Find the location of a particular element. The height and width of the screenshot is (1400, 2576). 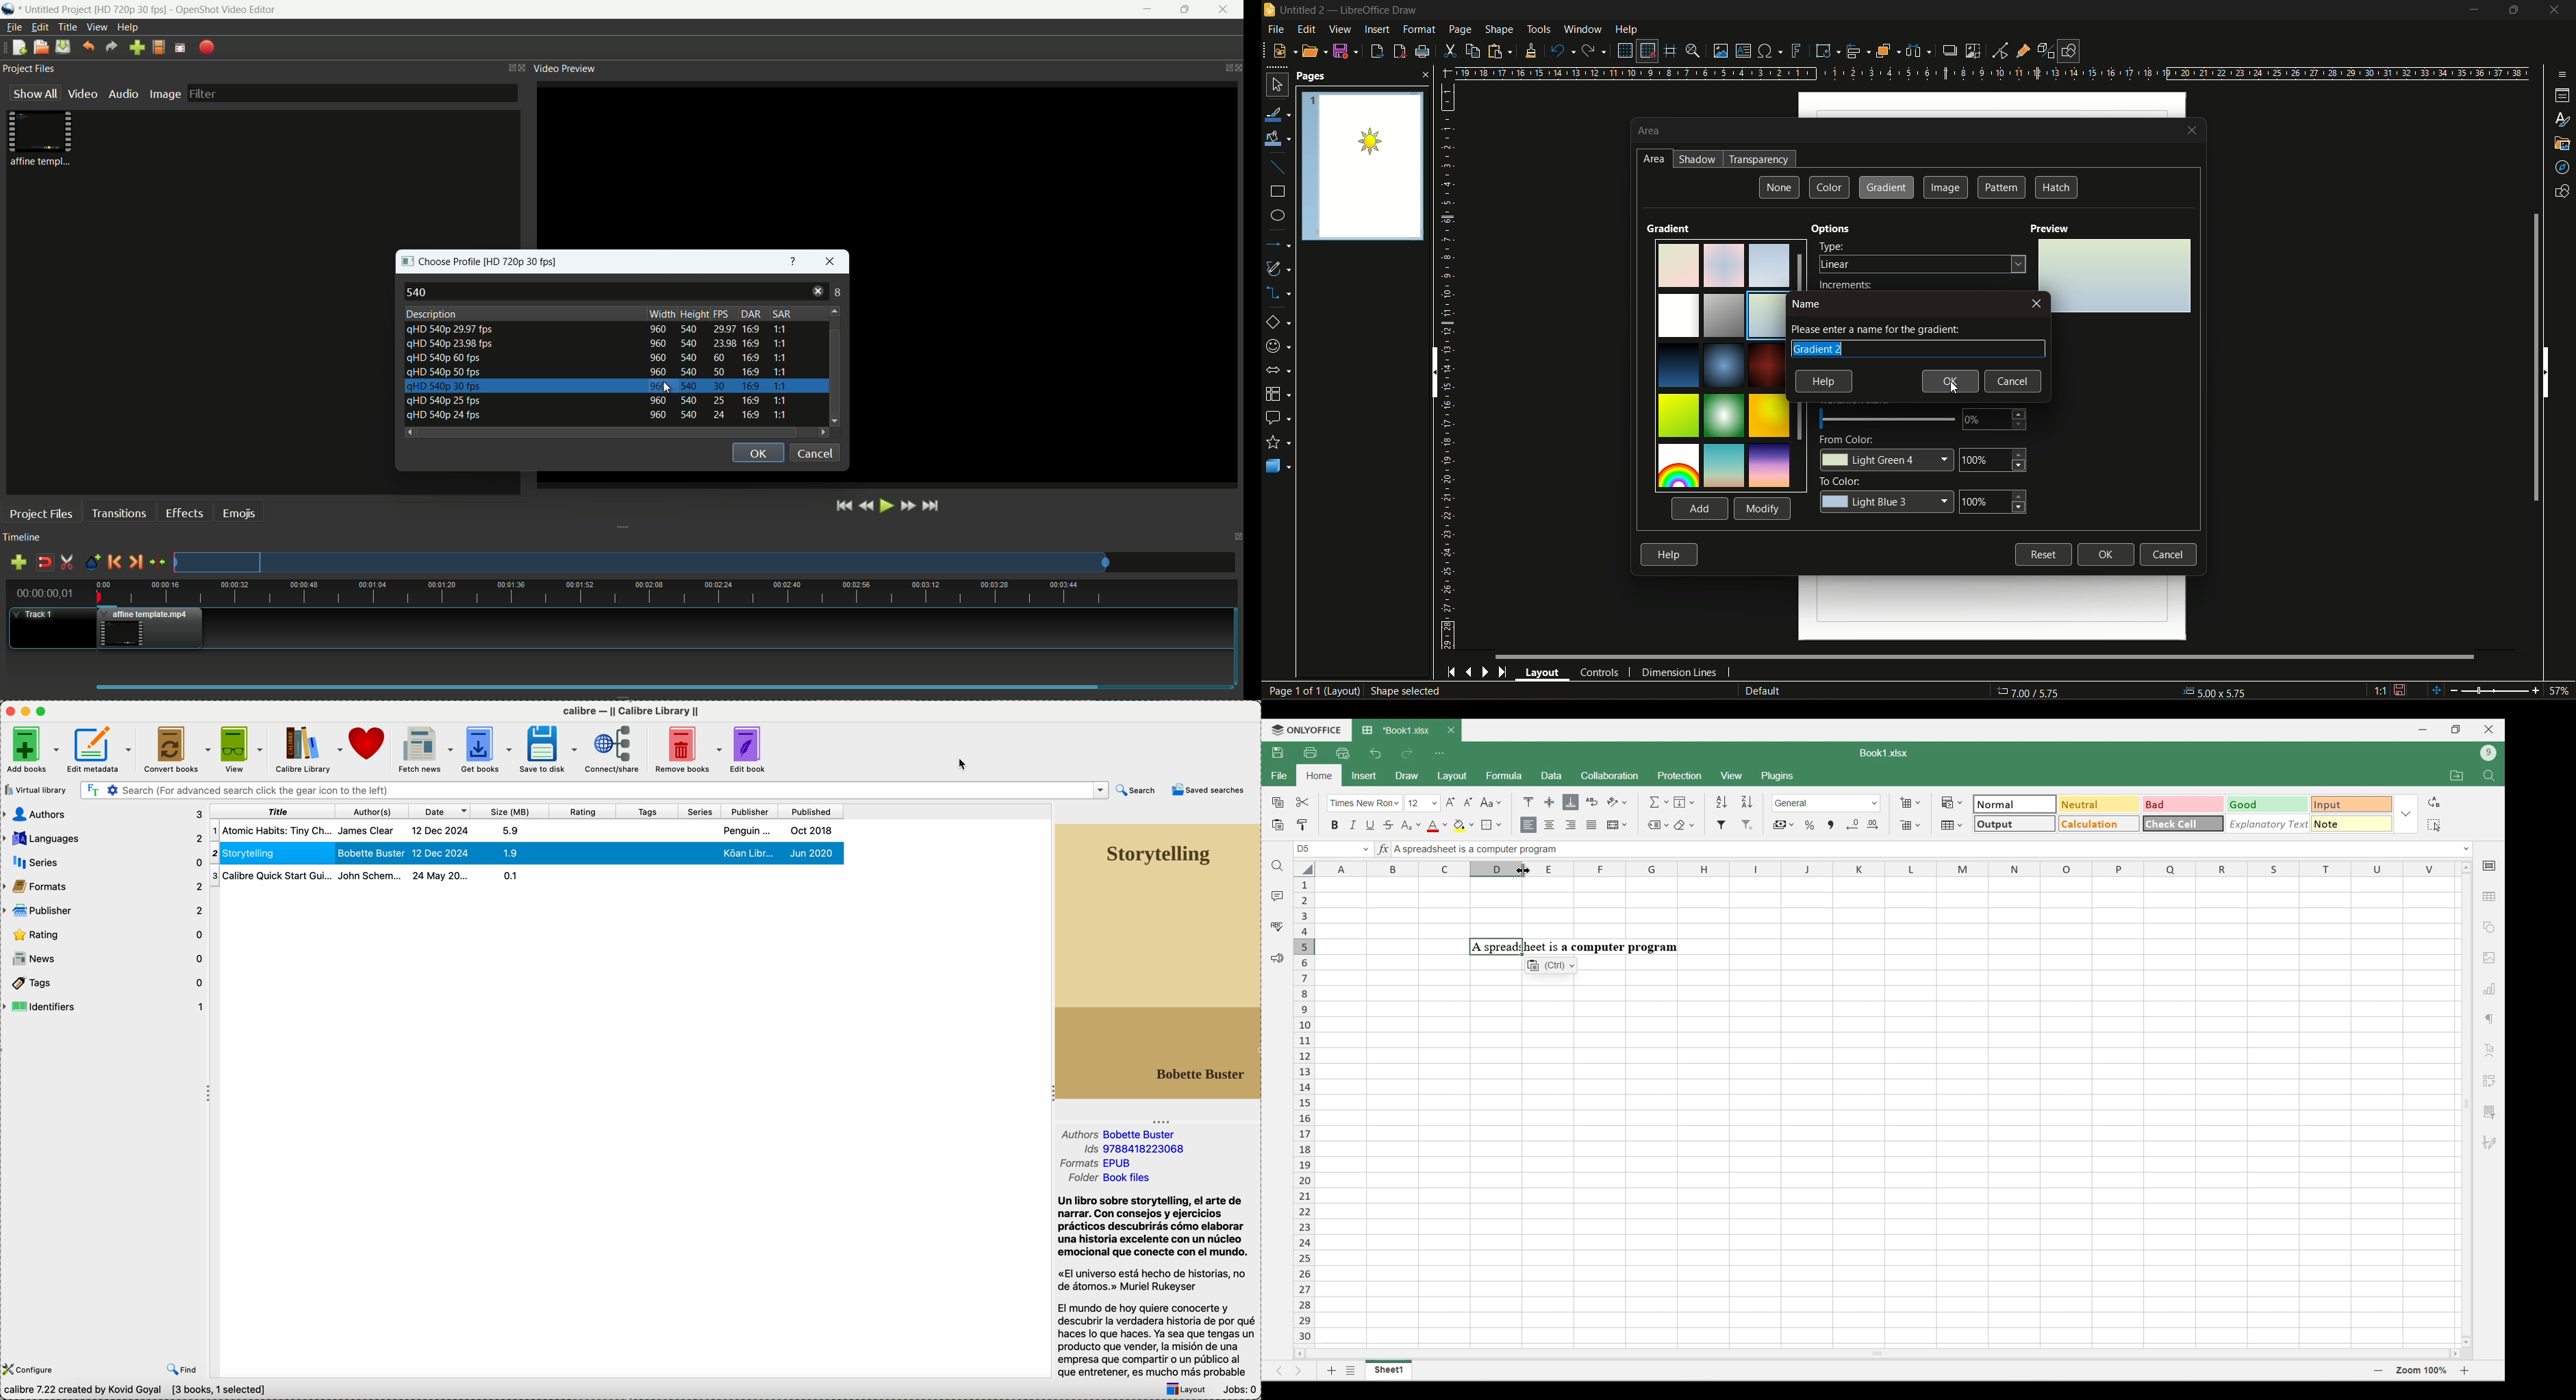

click on edit metadata is located at coordinates (98, 752).